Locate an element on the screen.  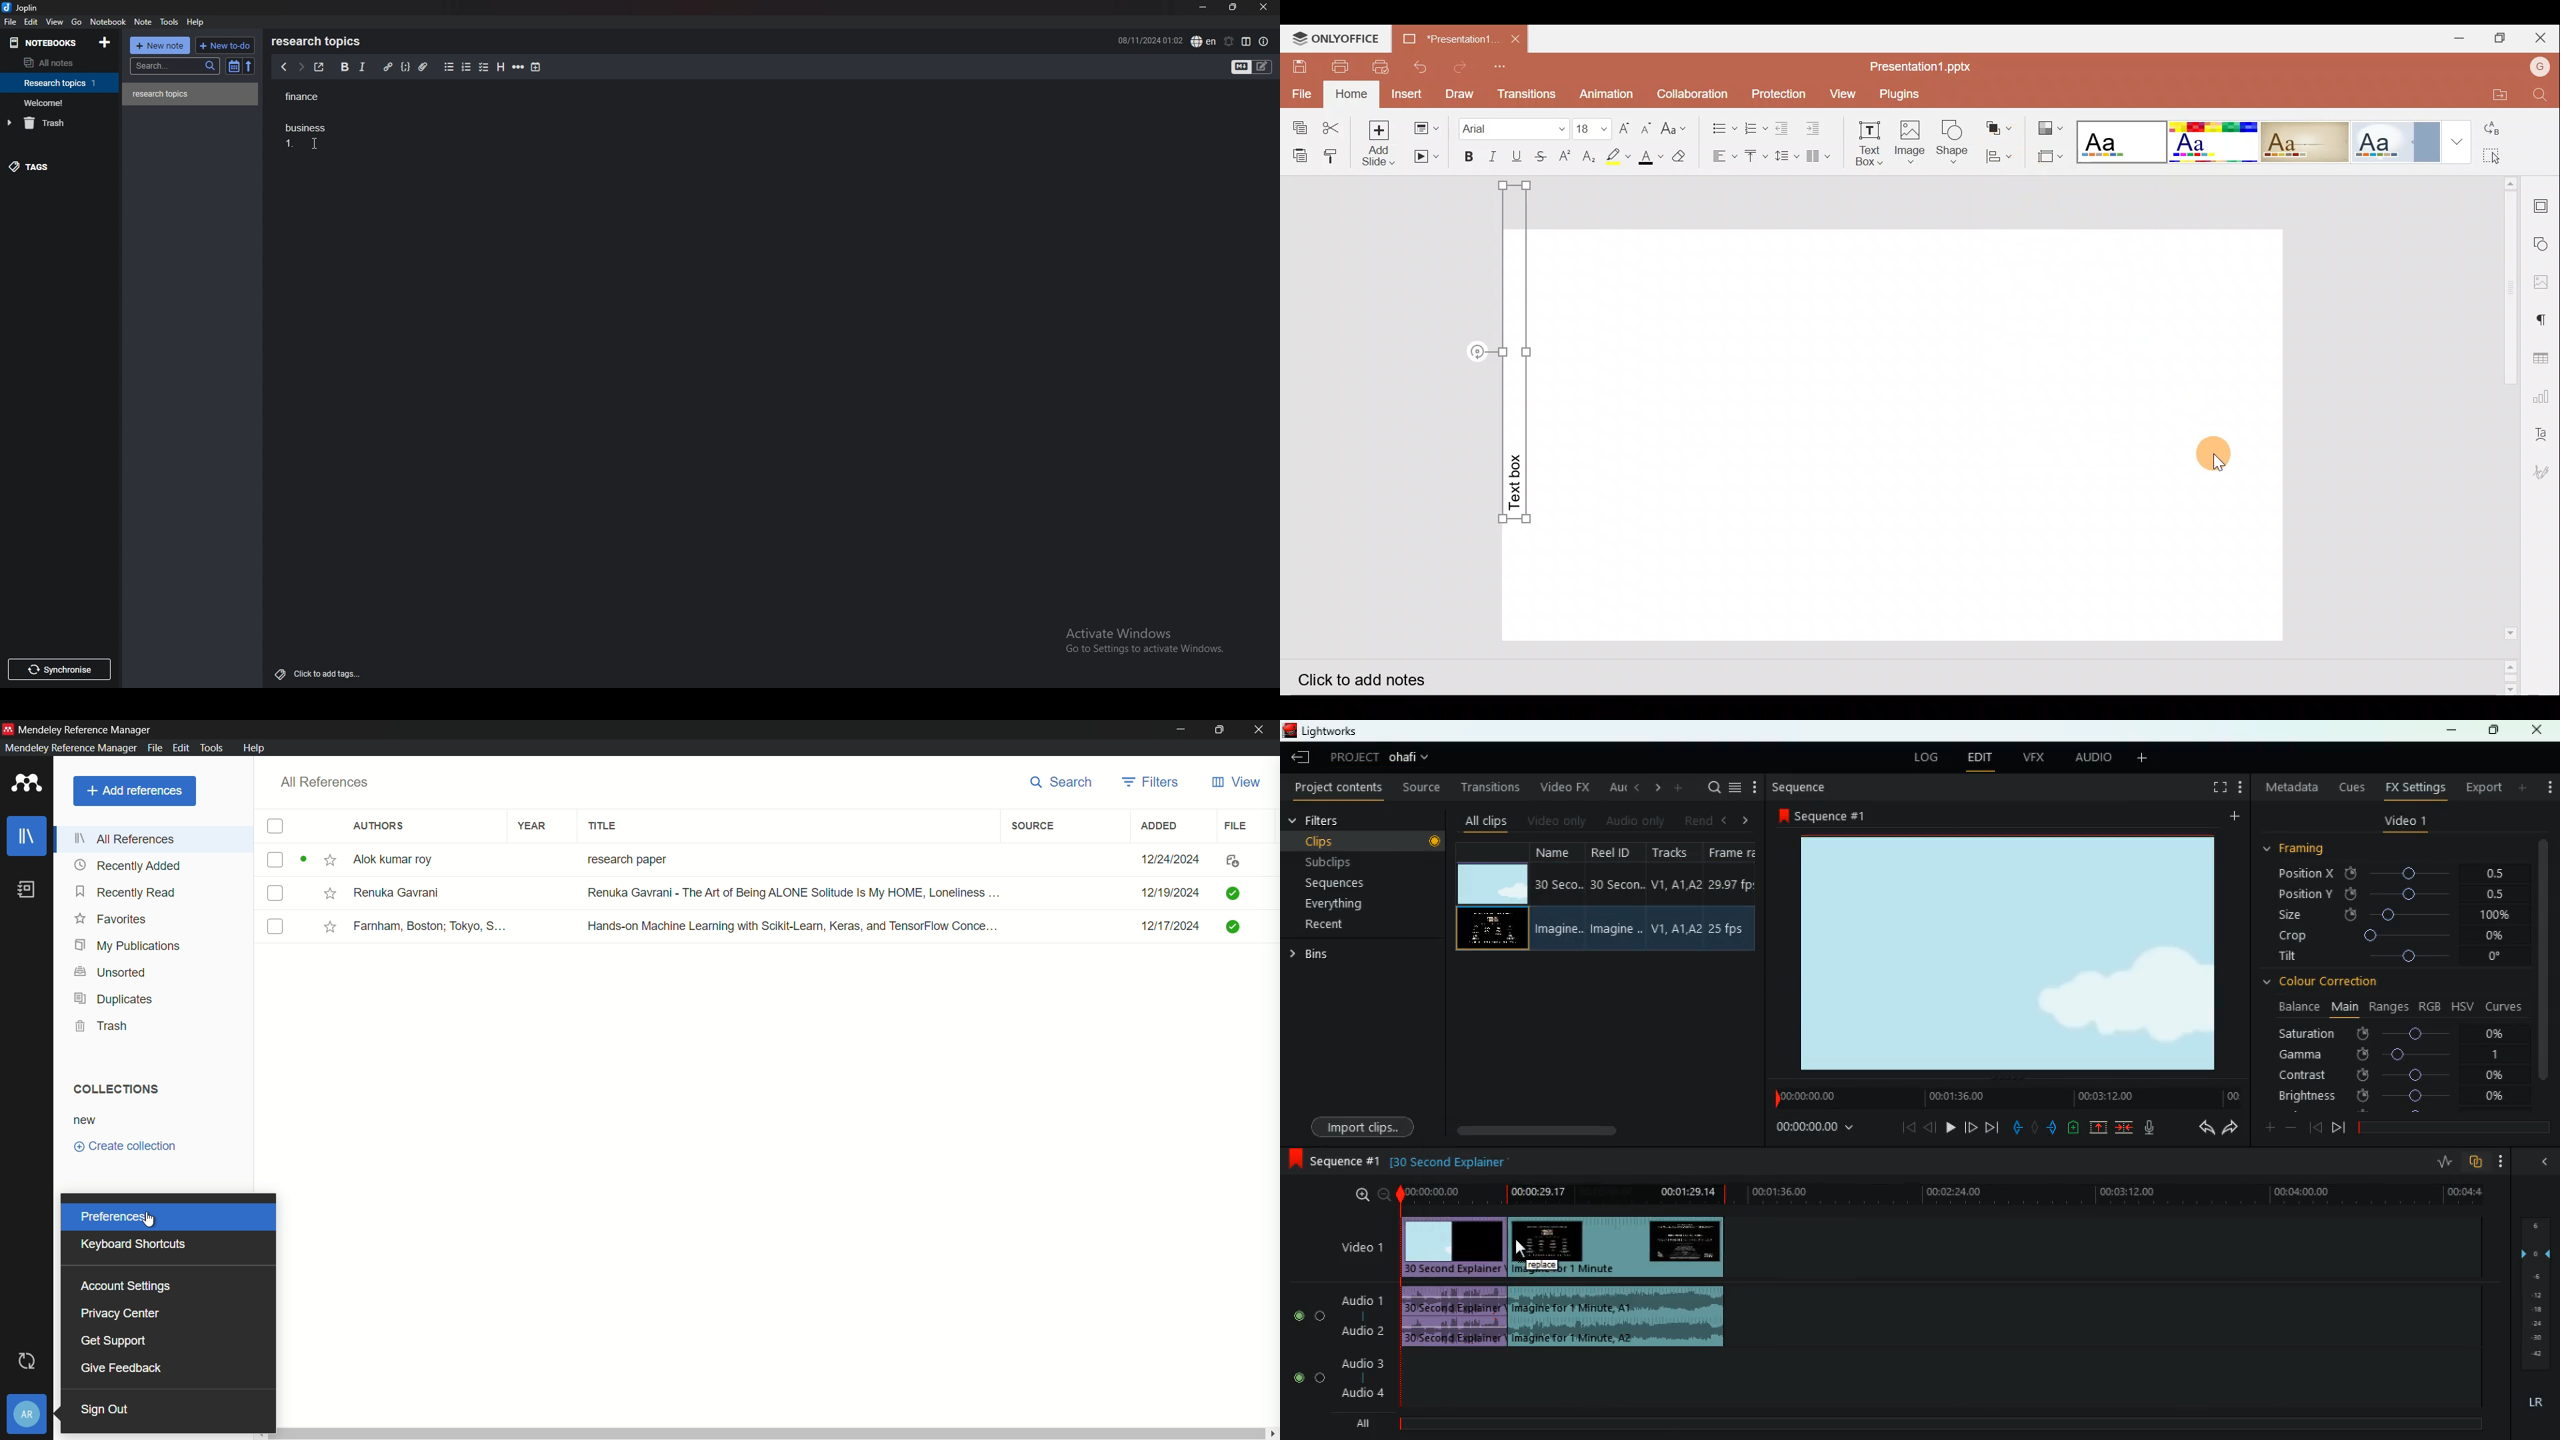
Synchronise is located at coordinates (62, 669).